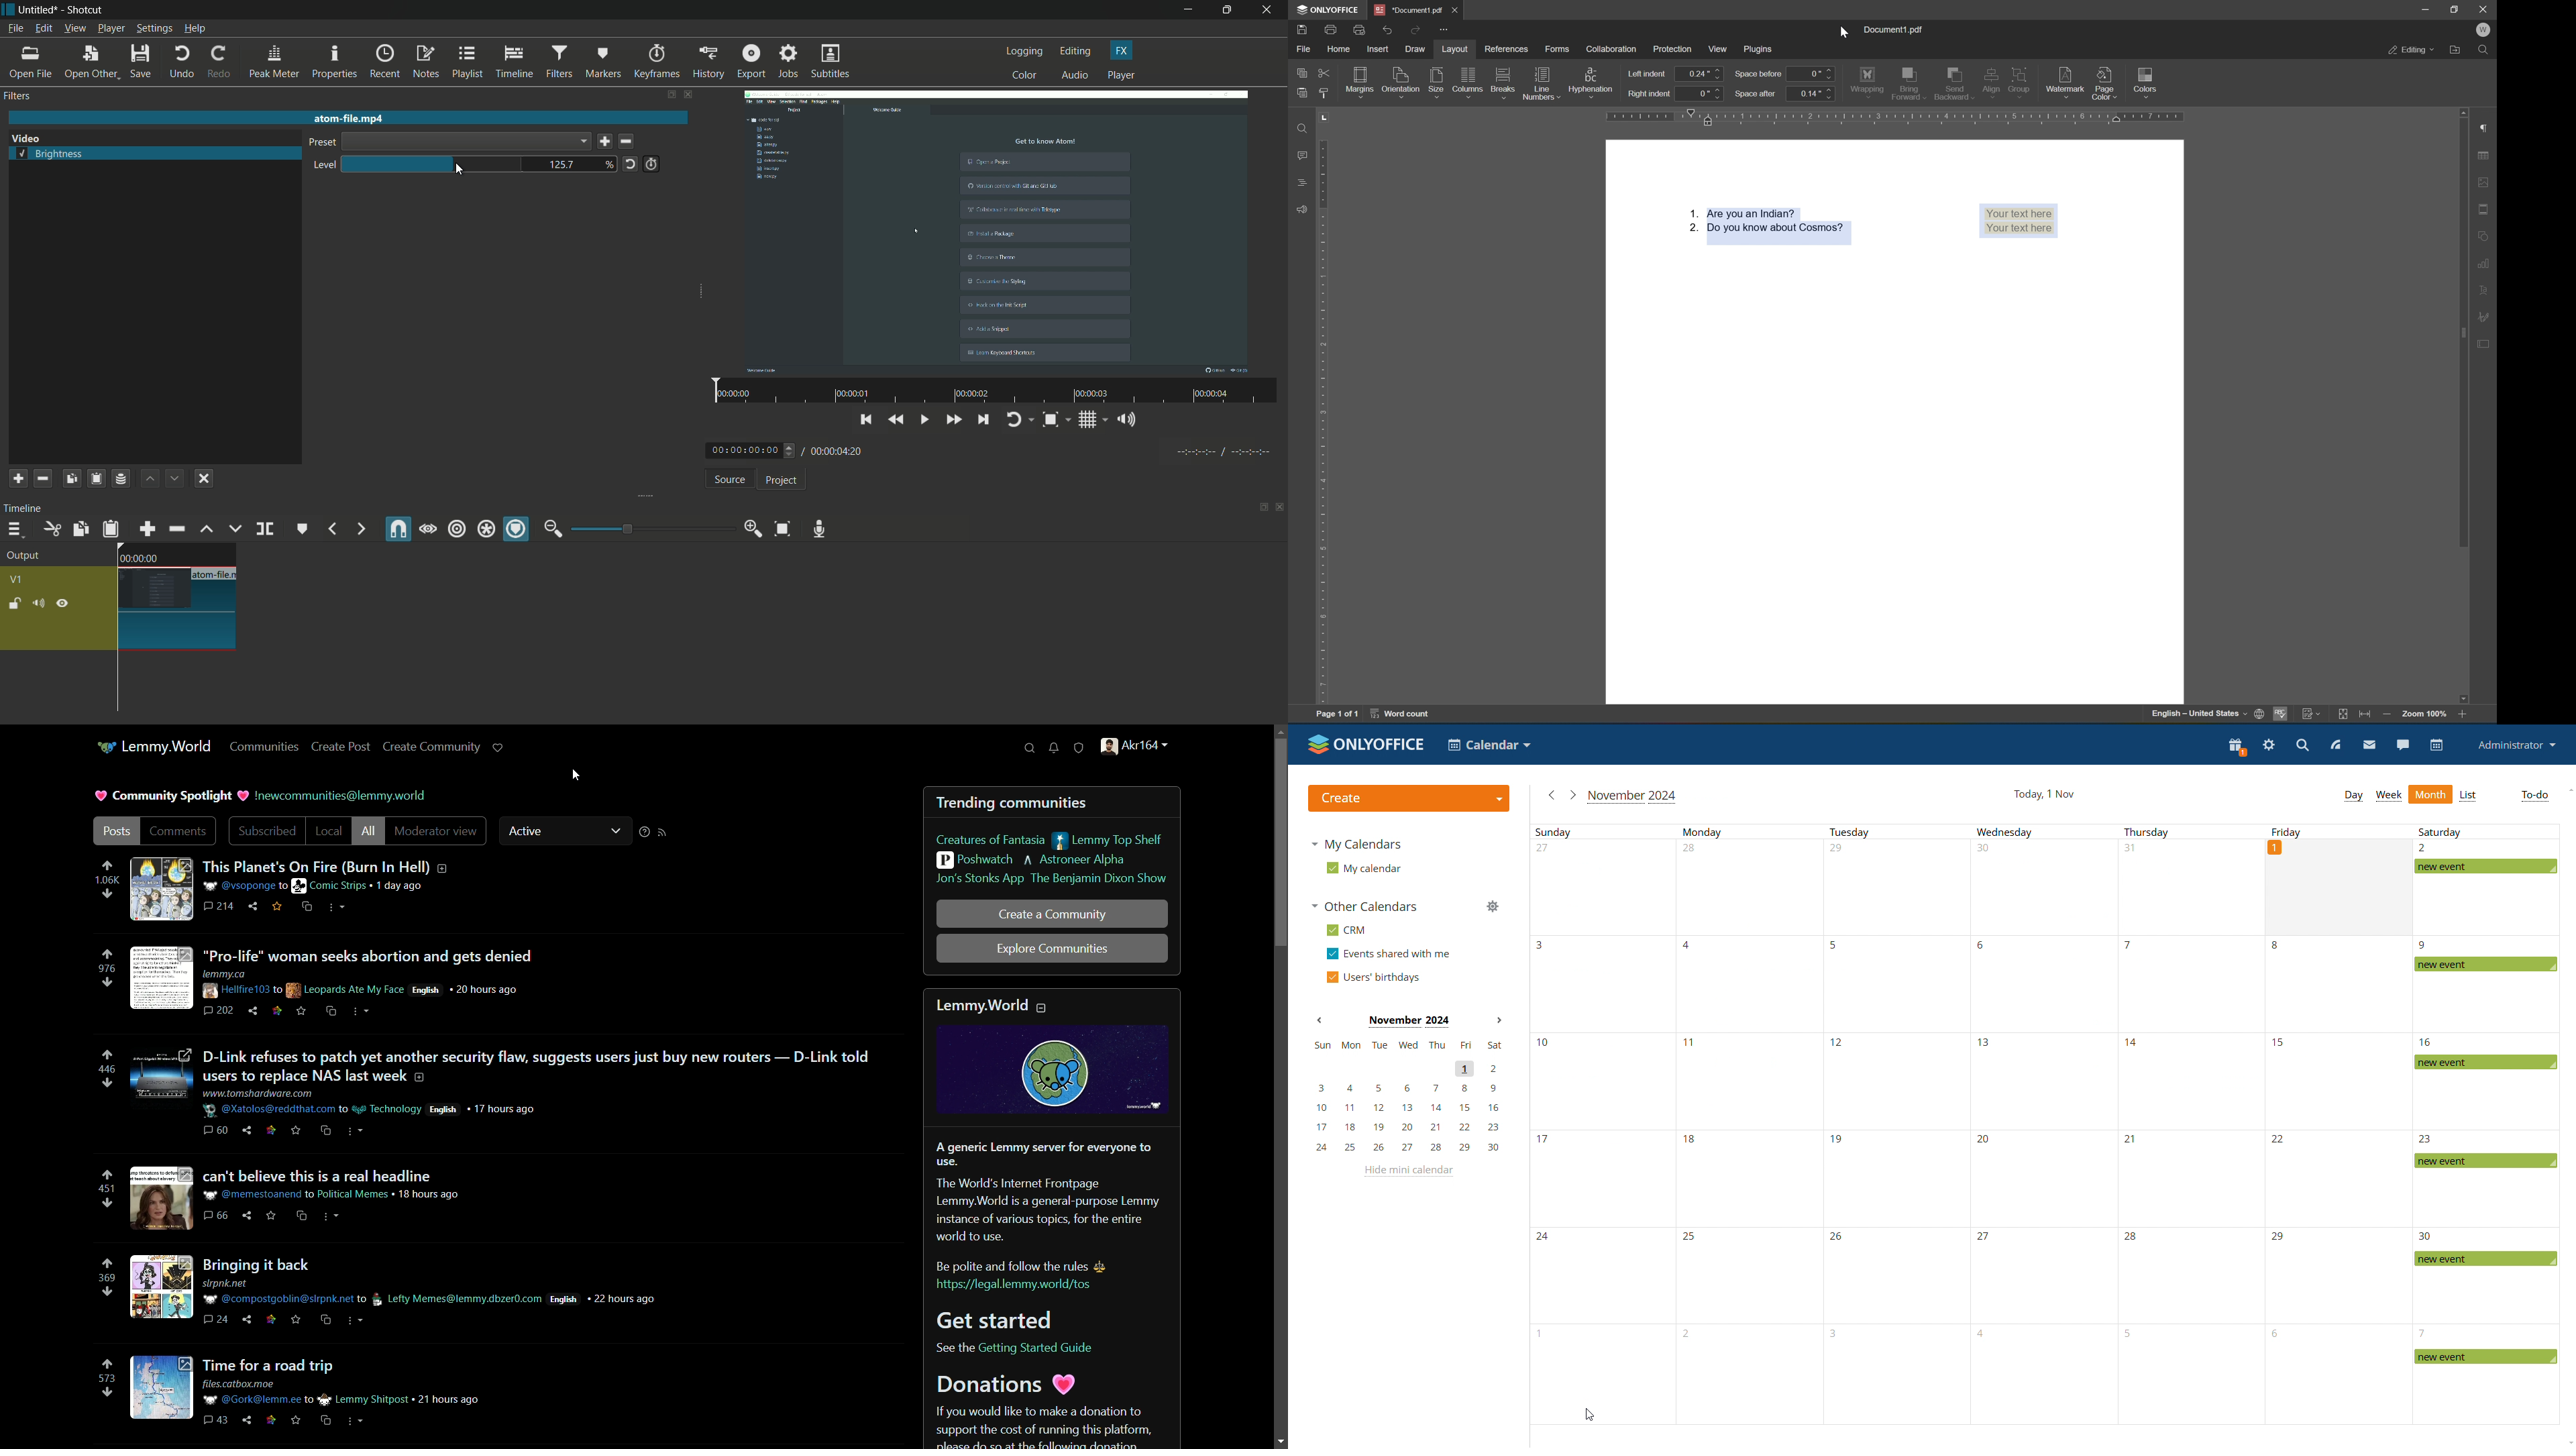  Describe the element at coordinates (1322, 92) in the screenshot. I see `copy style` at that location.